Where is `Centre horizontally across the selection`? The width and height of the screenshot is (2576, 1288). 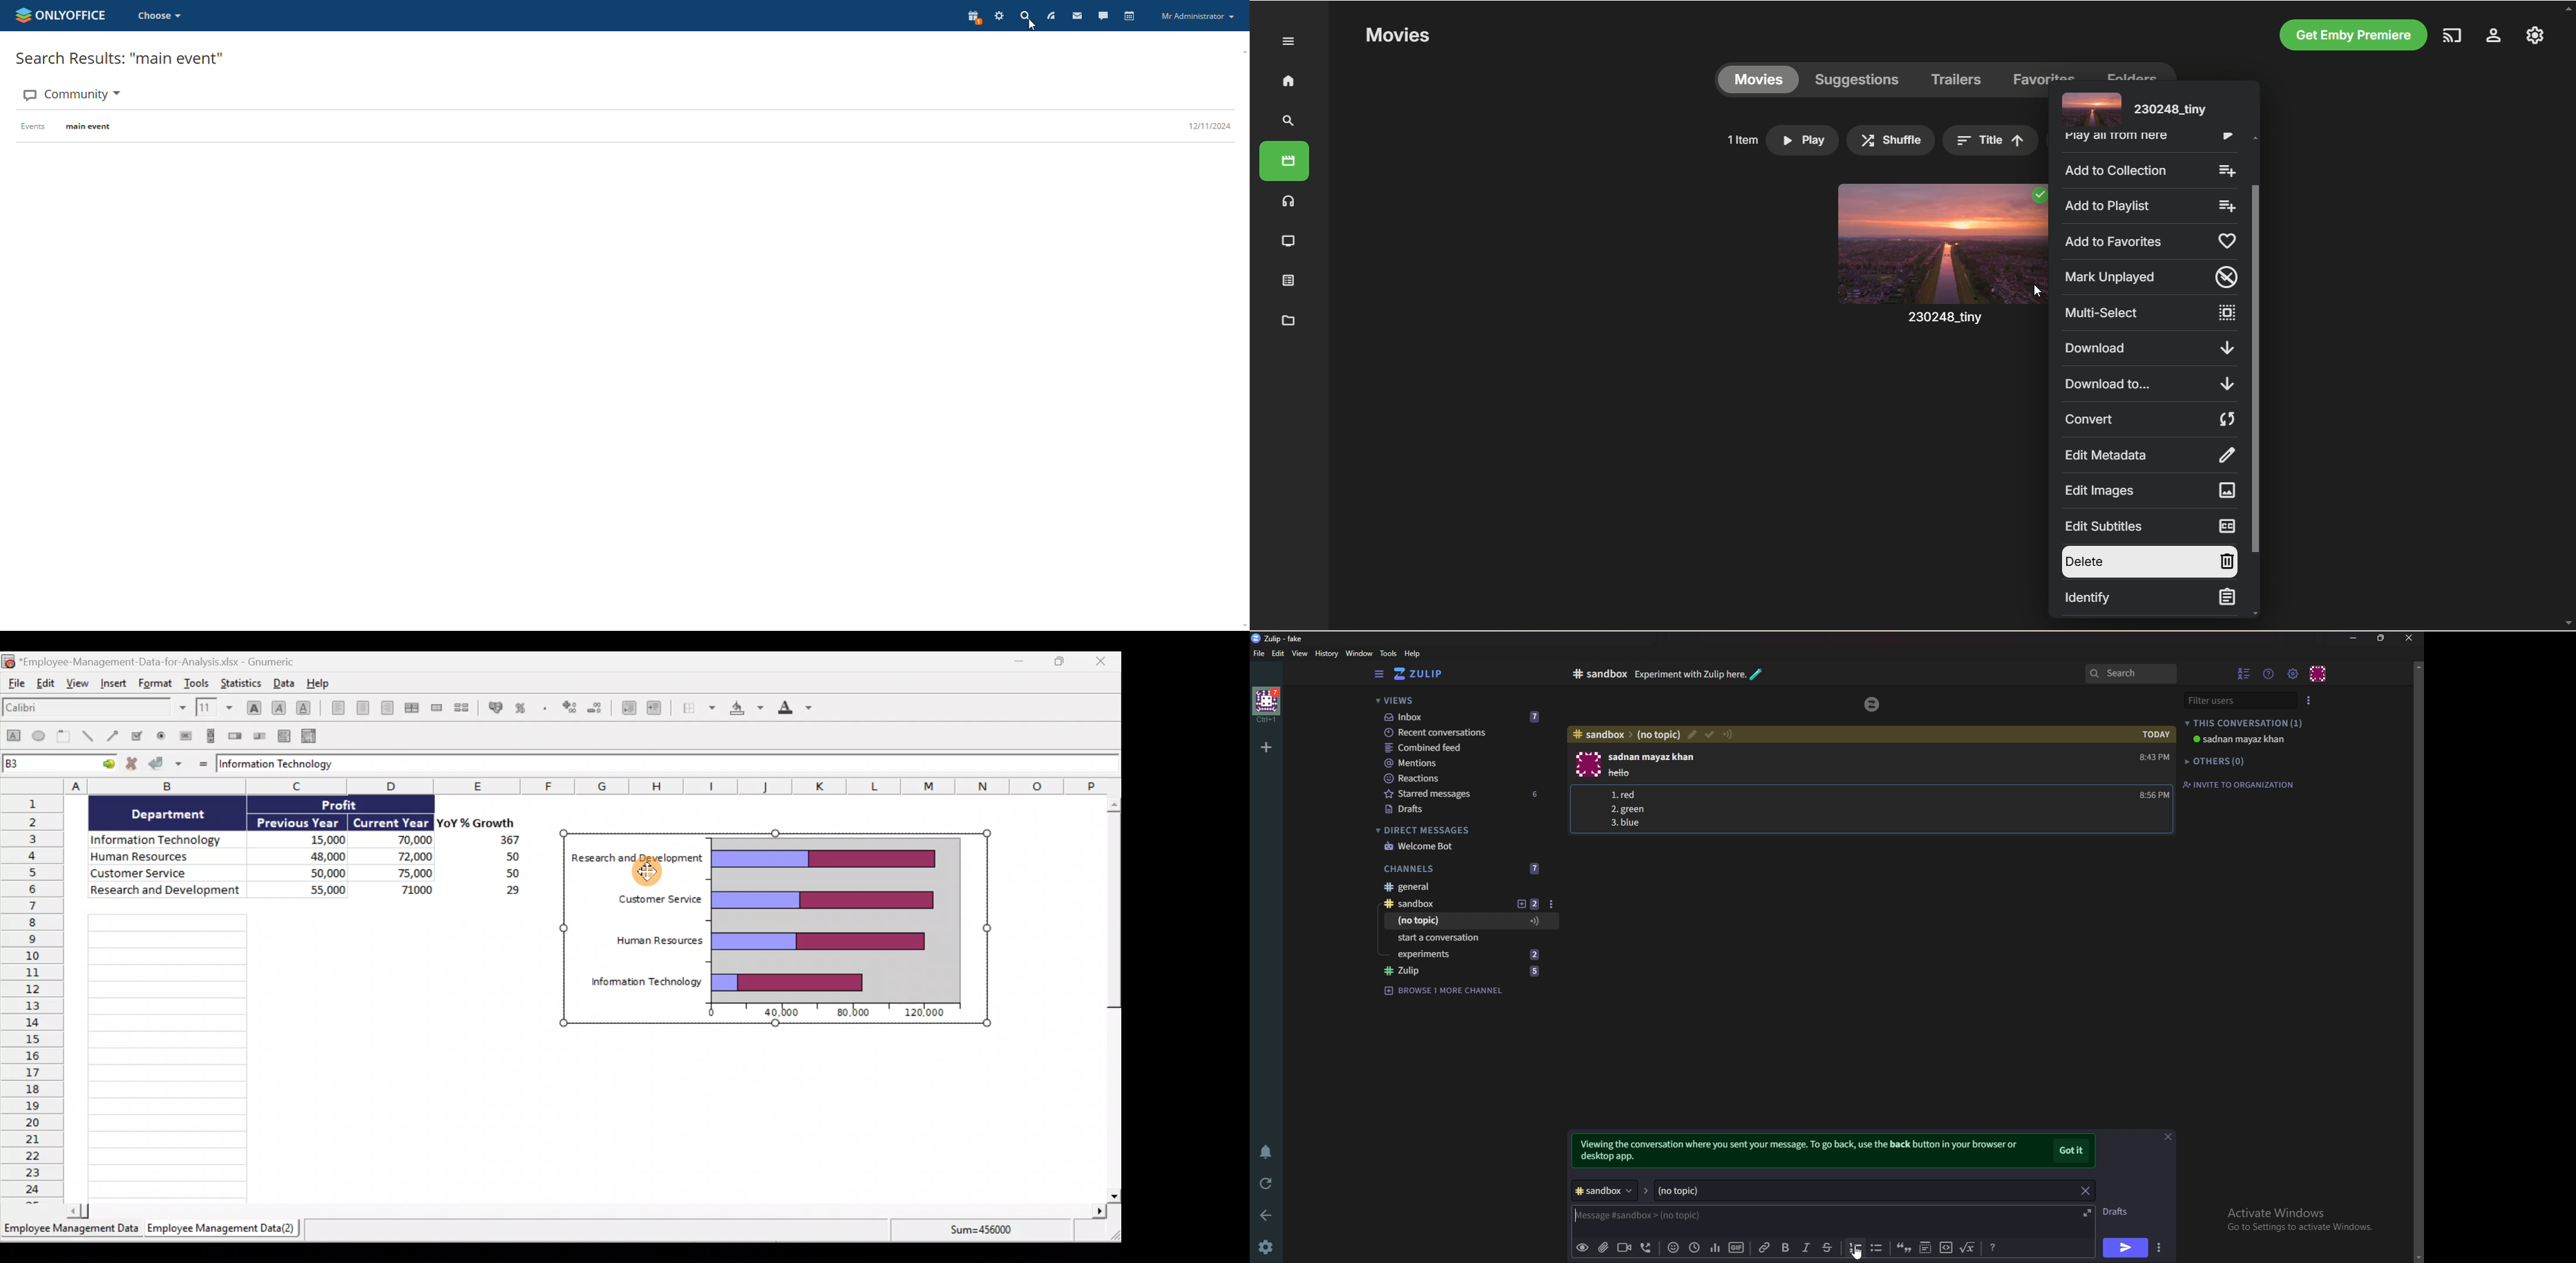 Centre horizontally across the selection is located at coordinates (412, 706).